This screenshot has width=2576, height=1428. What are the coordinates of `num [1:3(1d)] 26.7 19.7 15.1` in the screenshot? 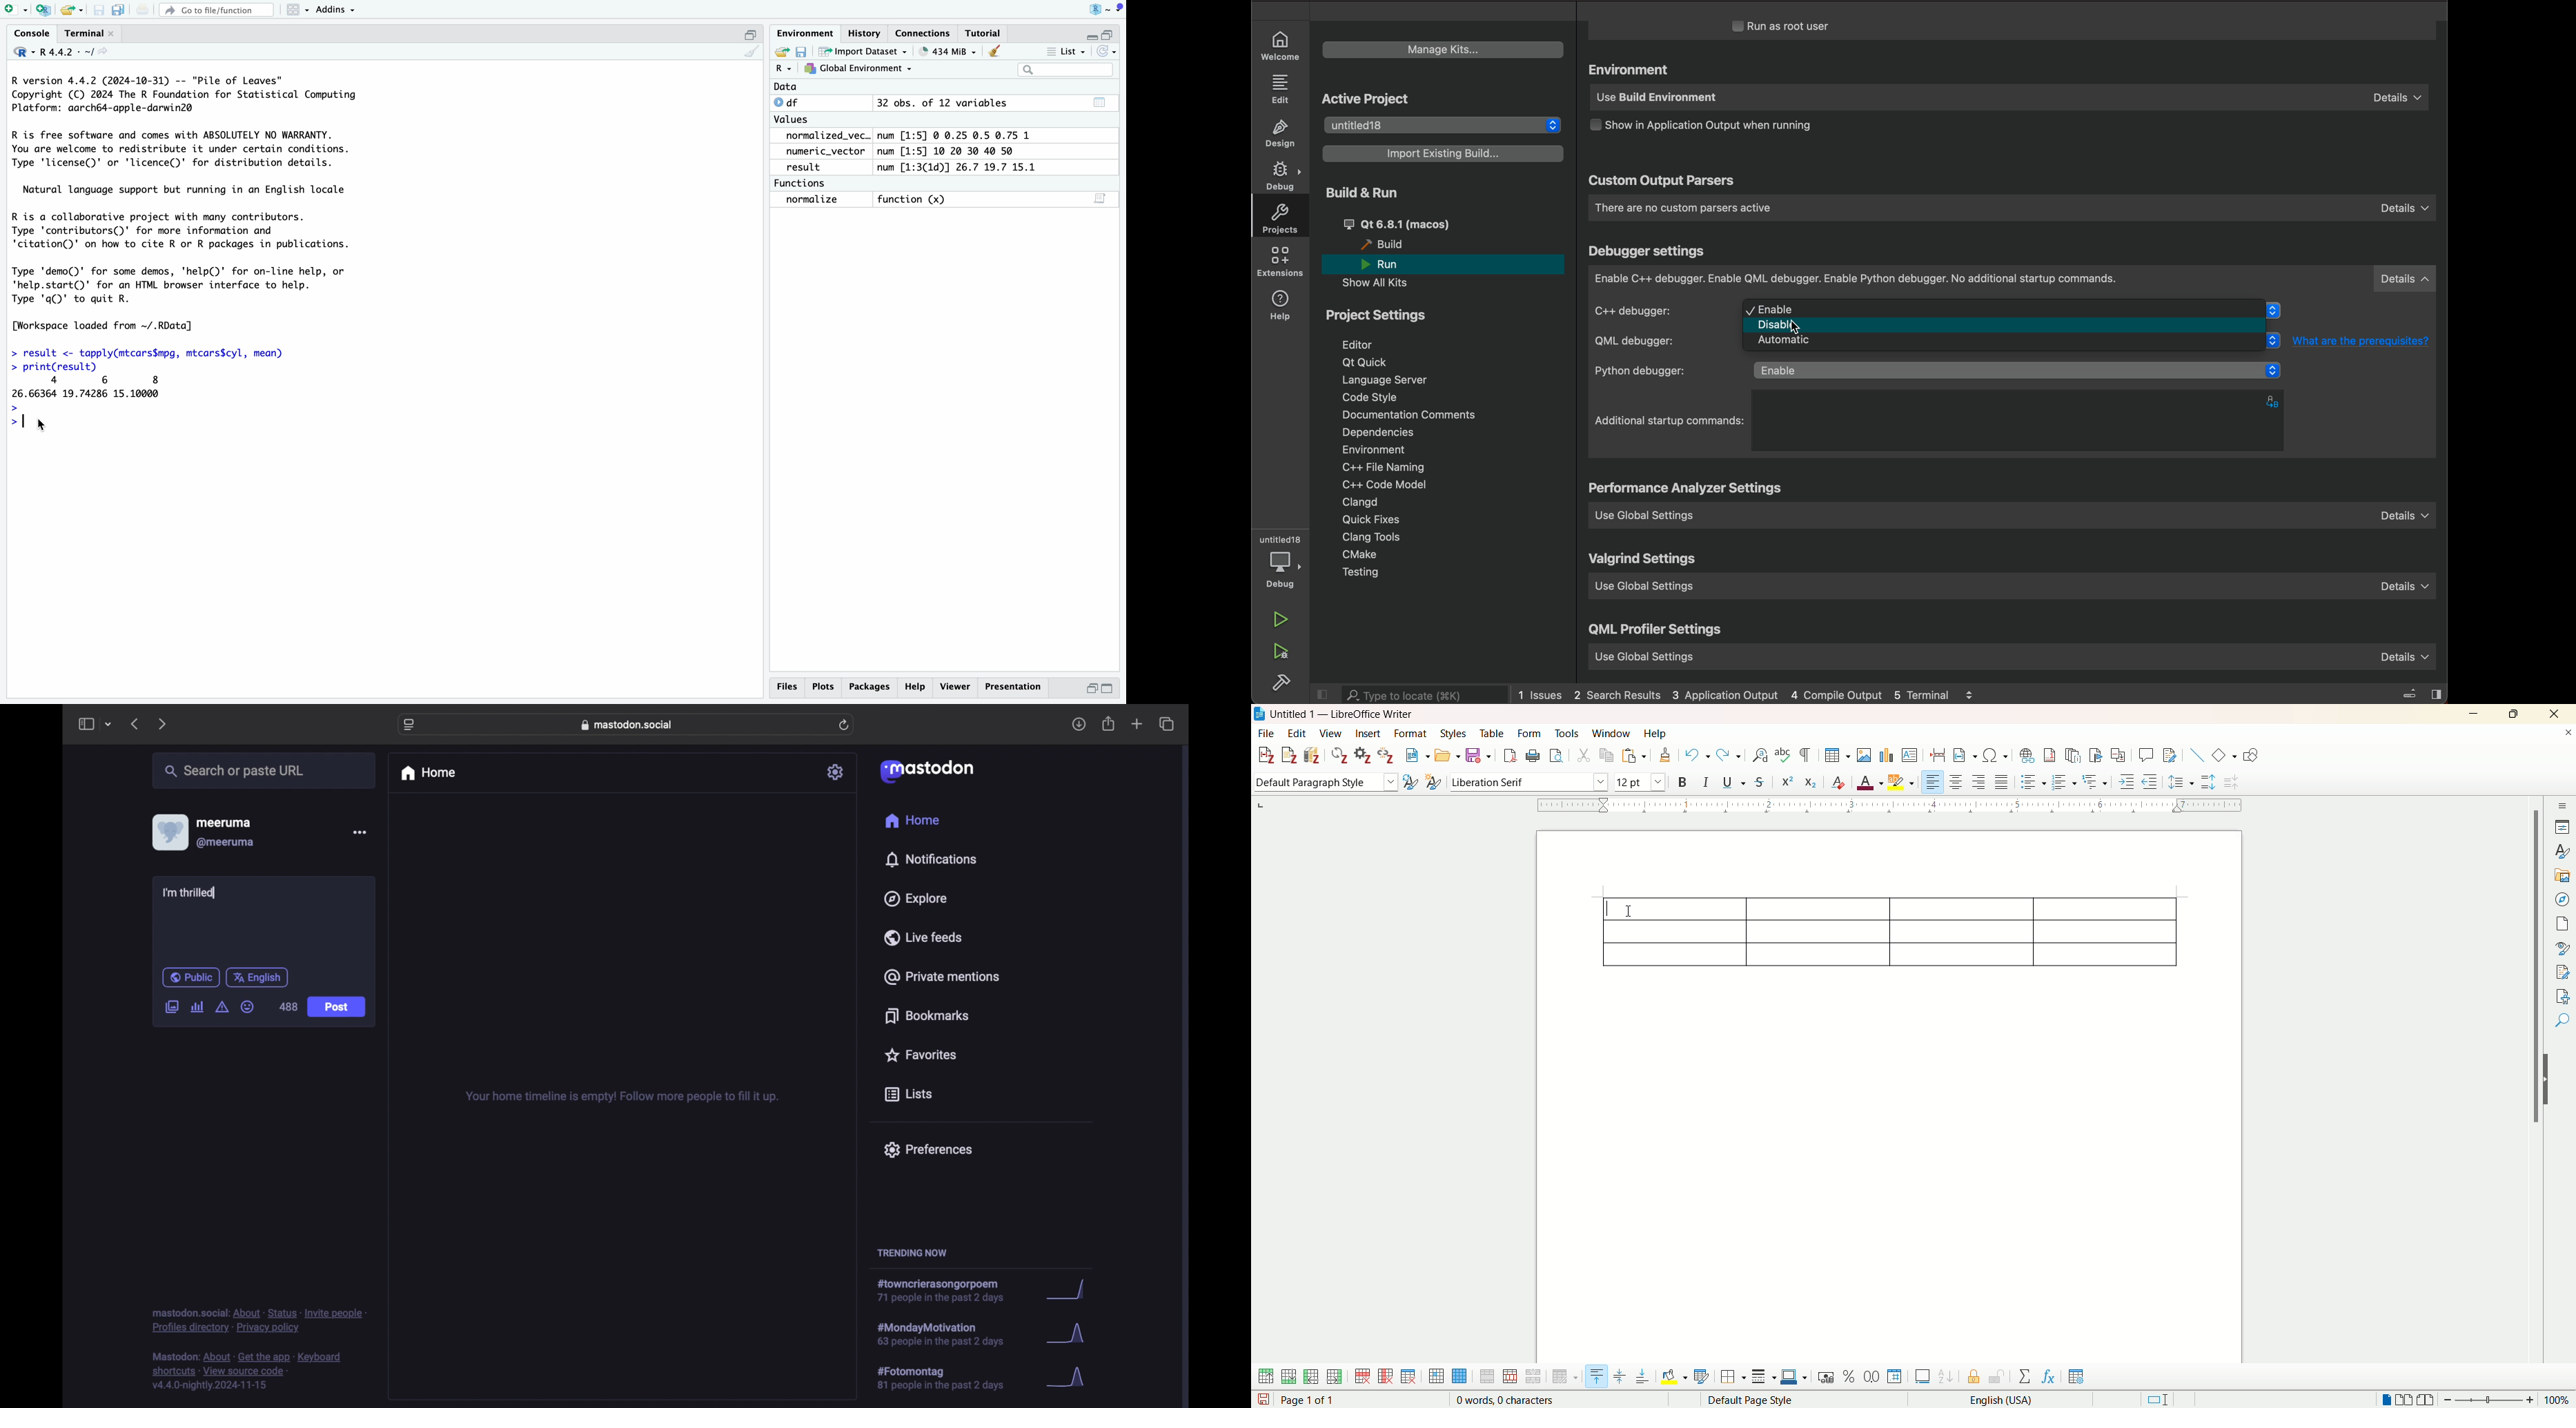 It's located at (957, 167).